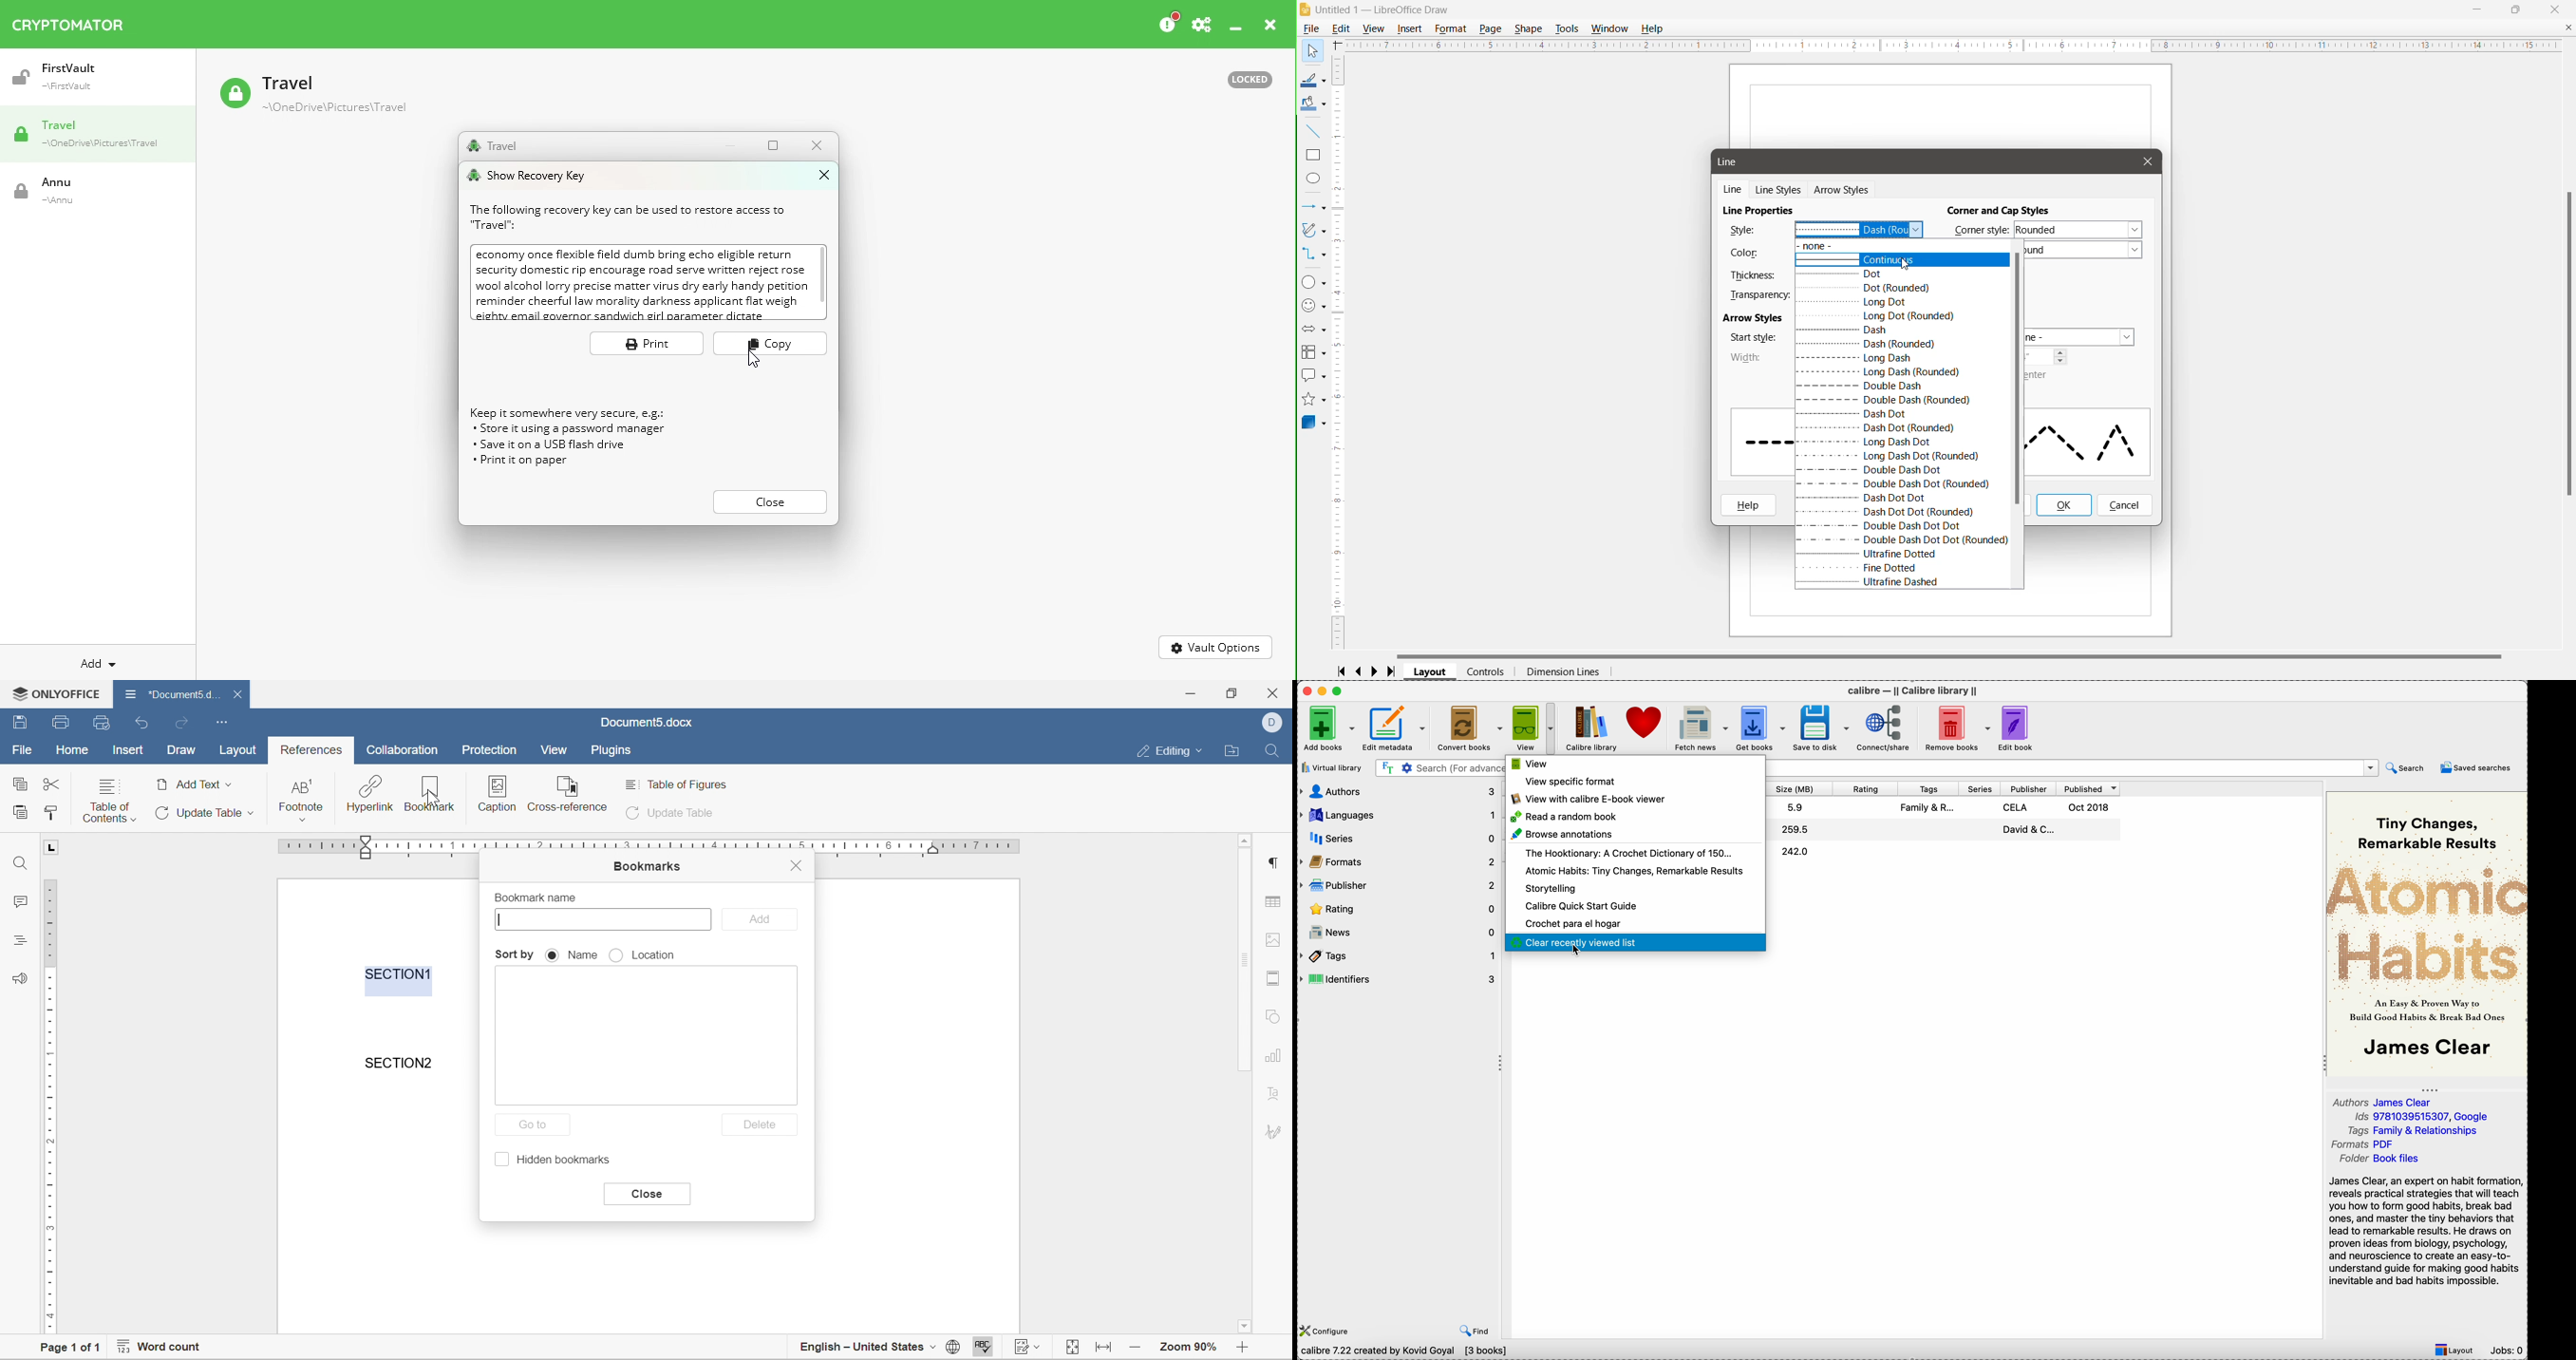  What do you see at coordinates (1174, 751) in the screenshot?
I see `editing` at bounding box center [1174, 751].